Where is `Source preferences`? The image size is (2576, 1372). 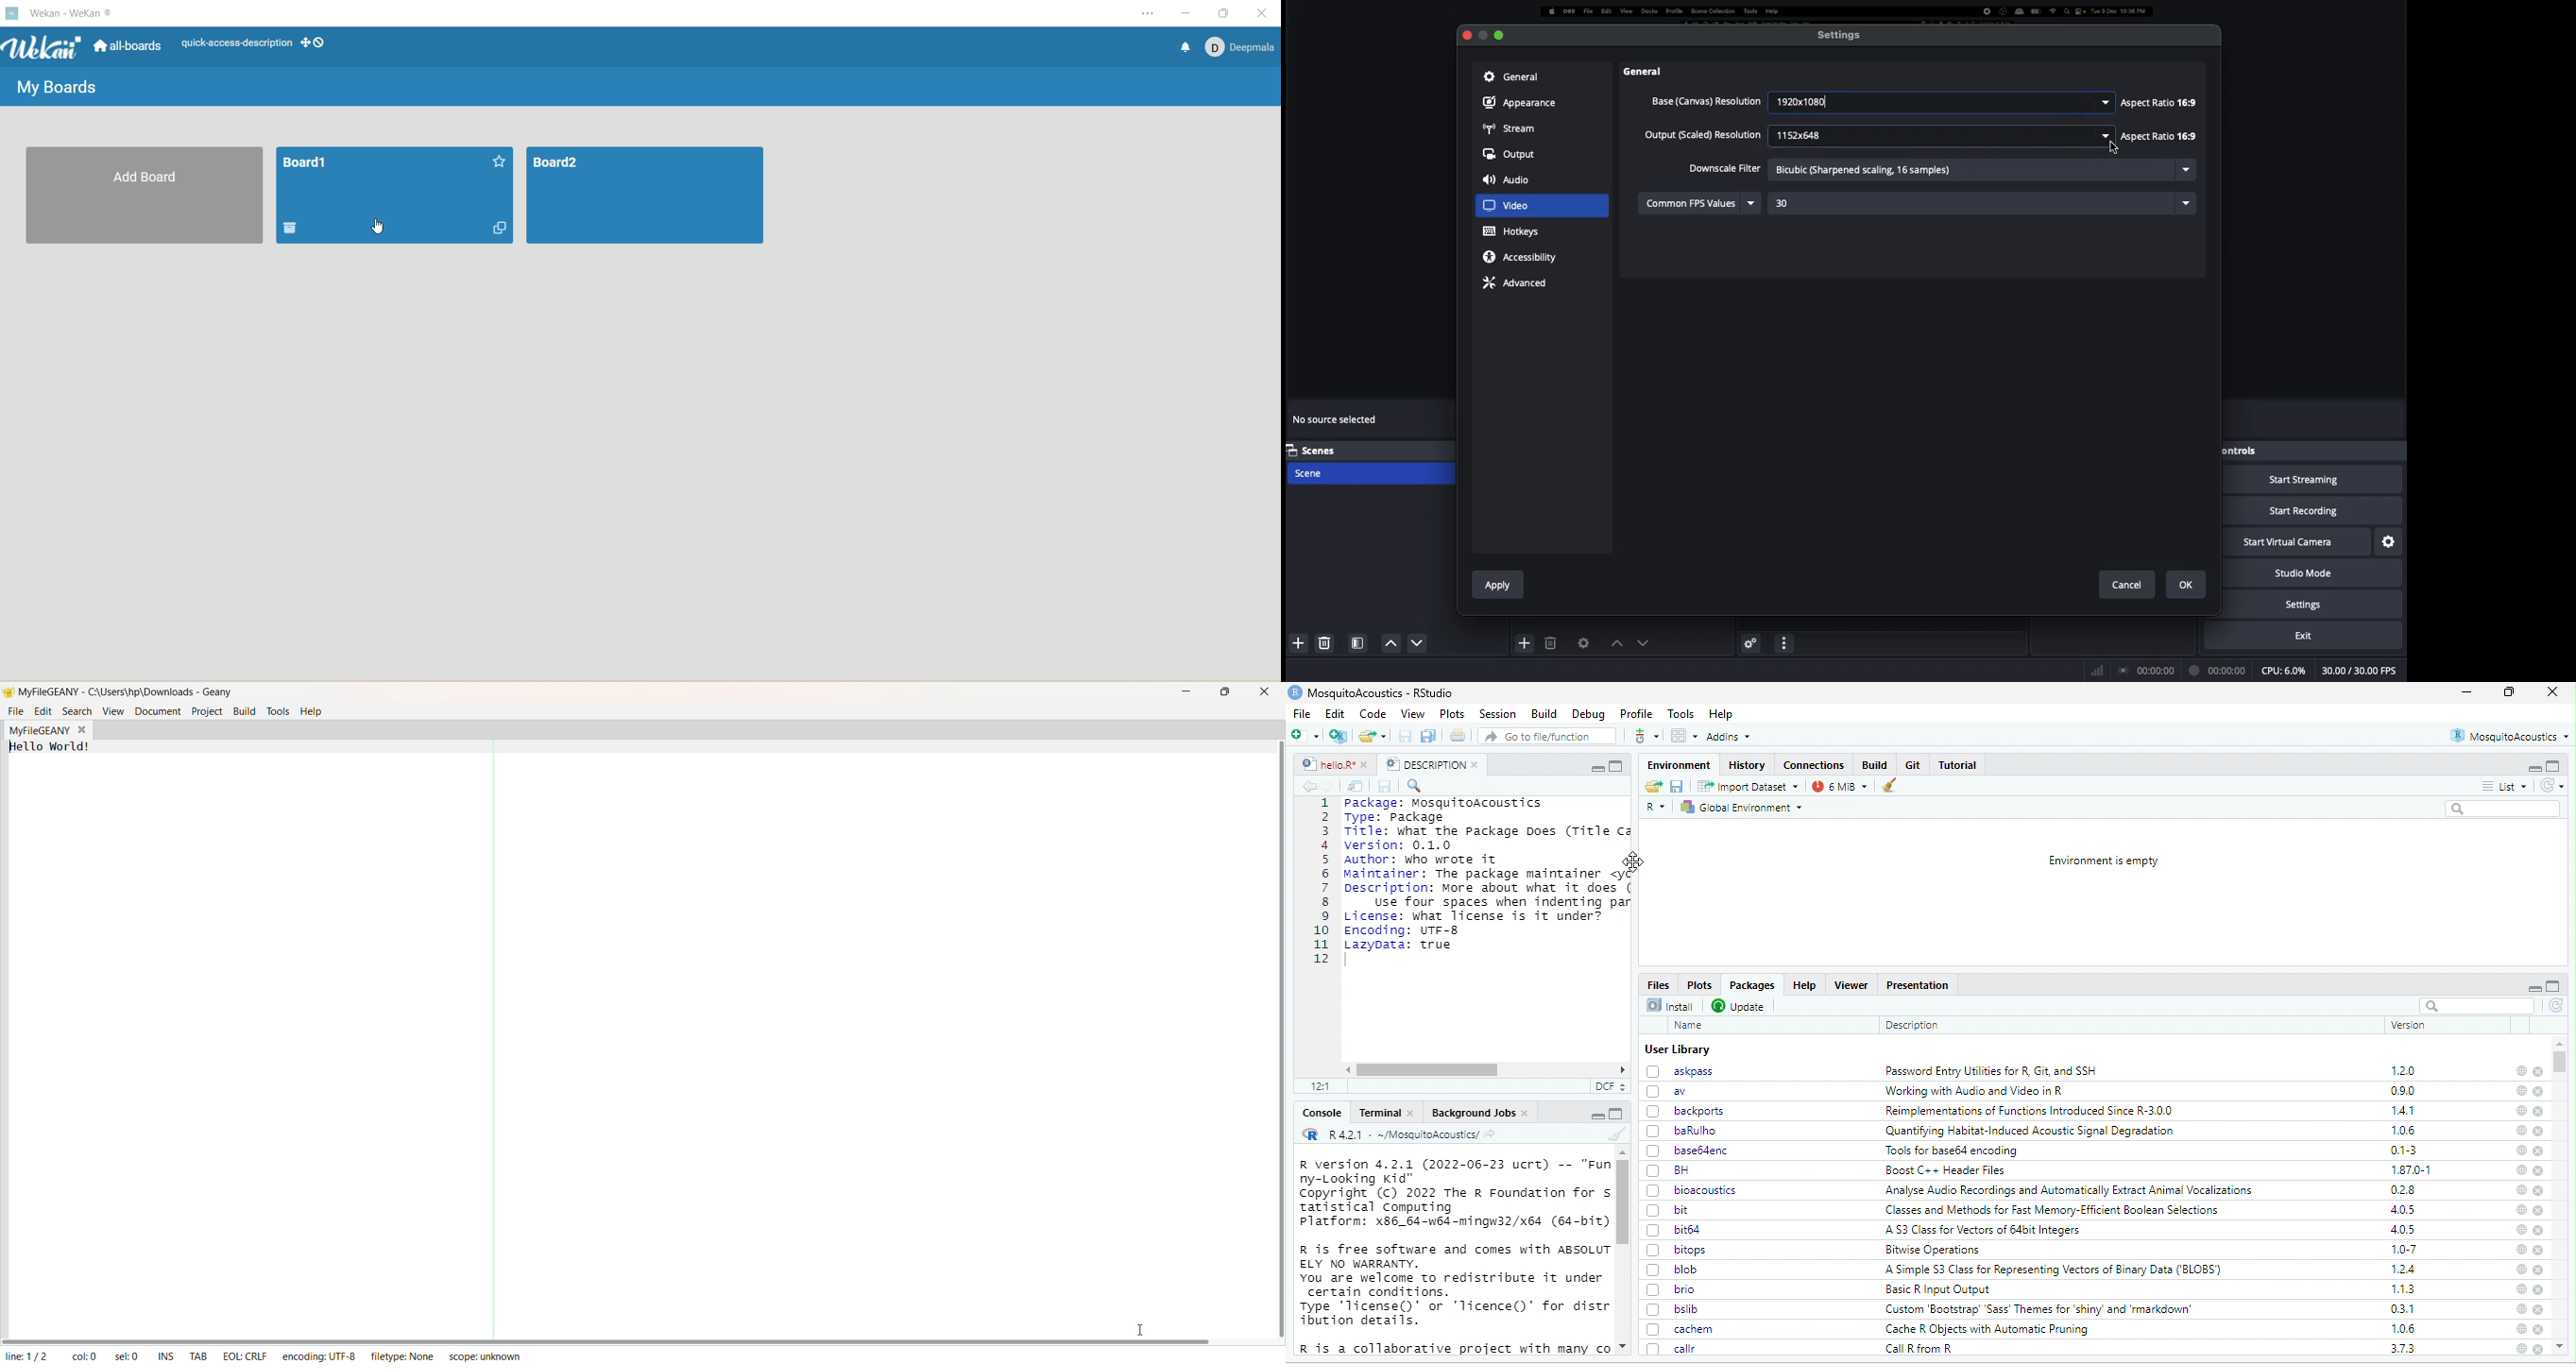 Source preferences is located at coordinates (1582, 643).